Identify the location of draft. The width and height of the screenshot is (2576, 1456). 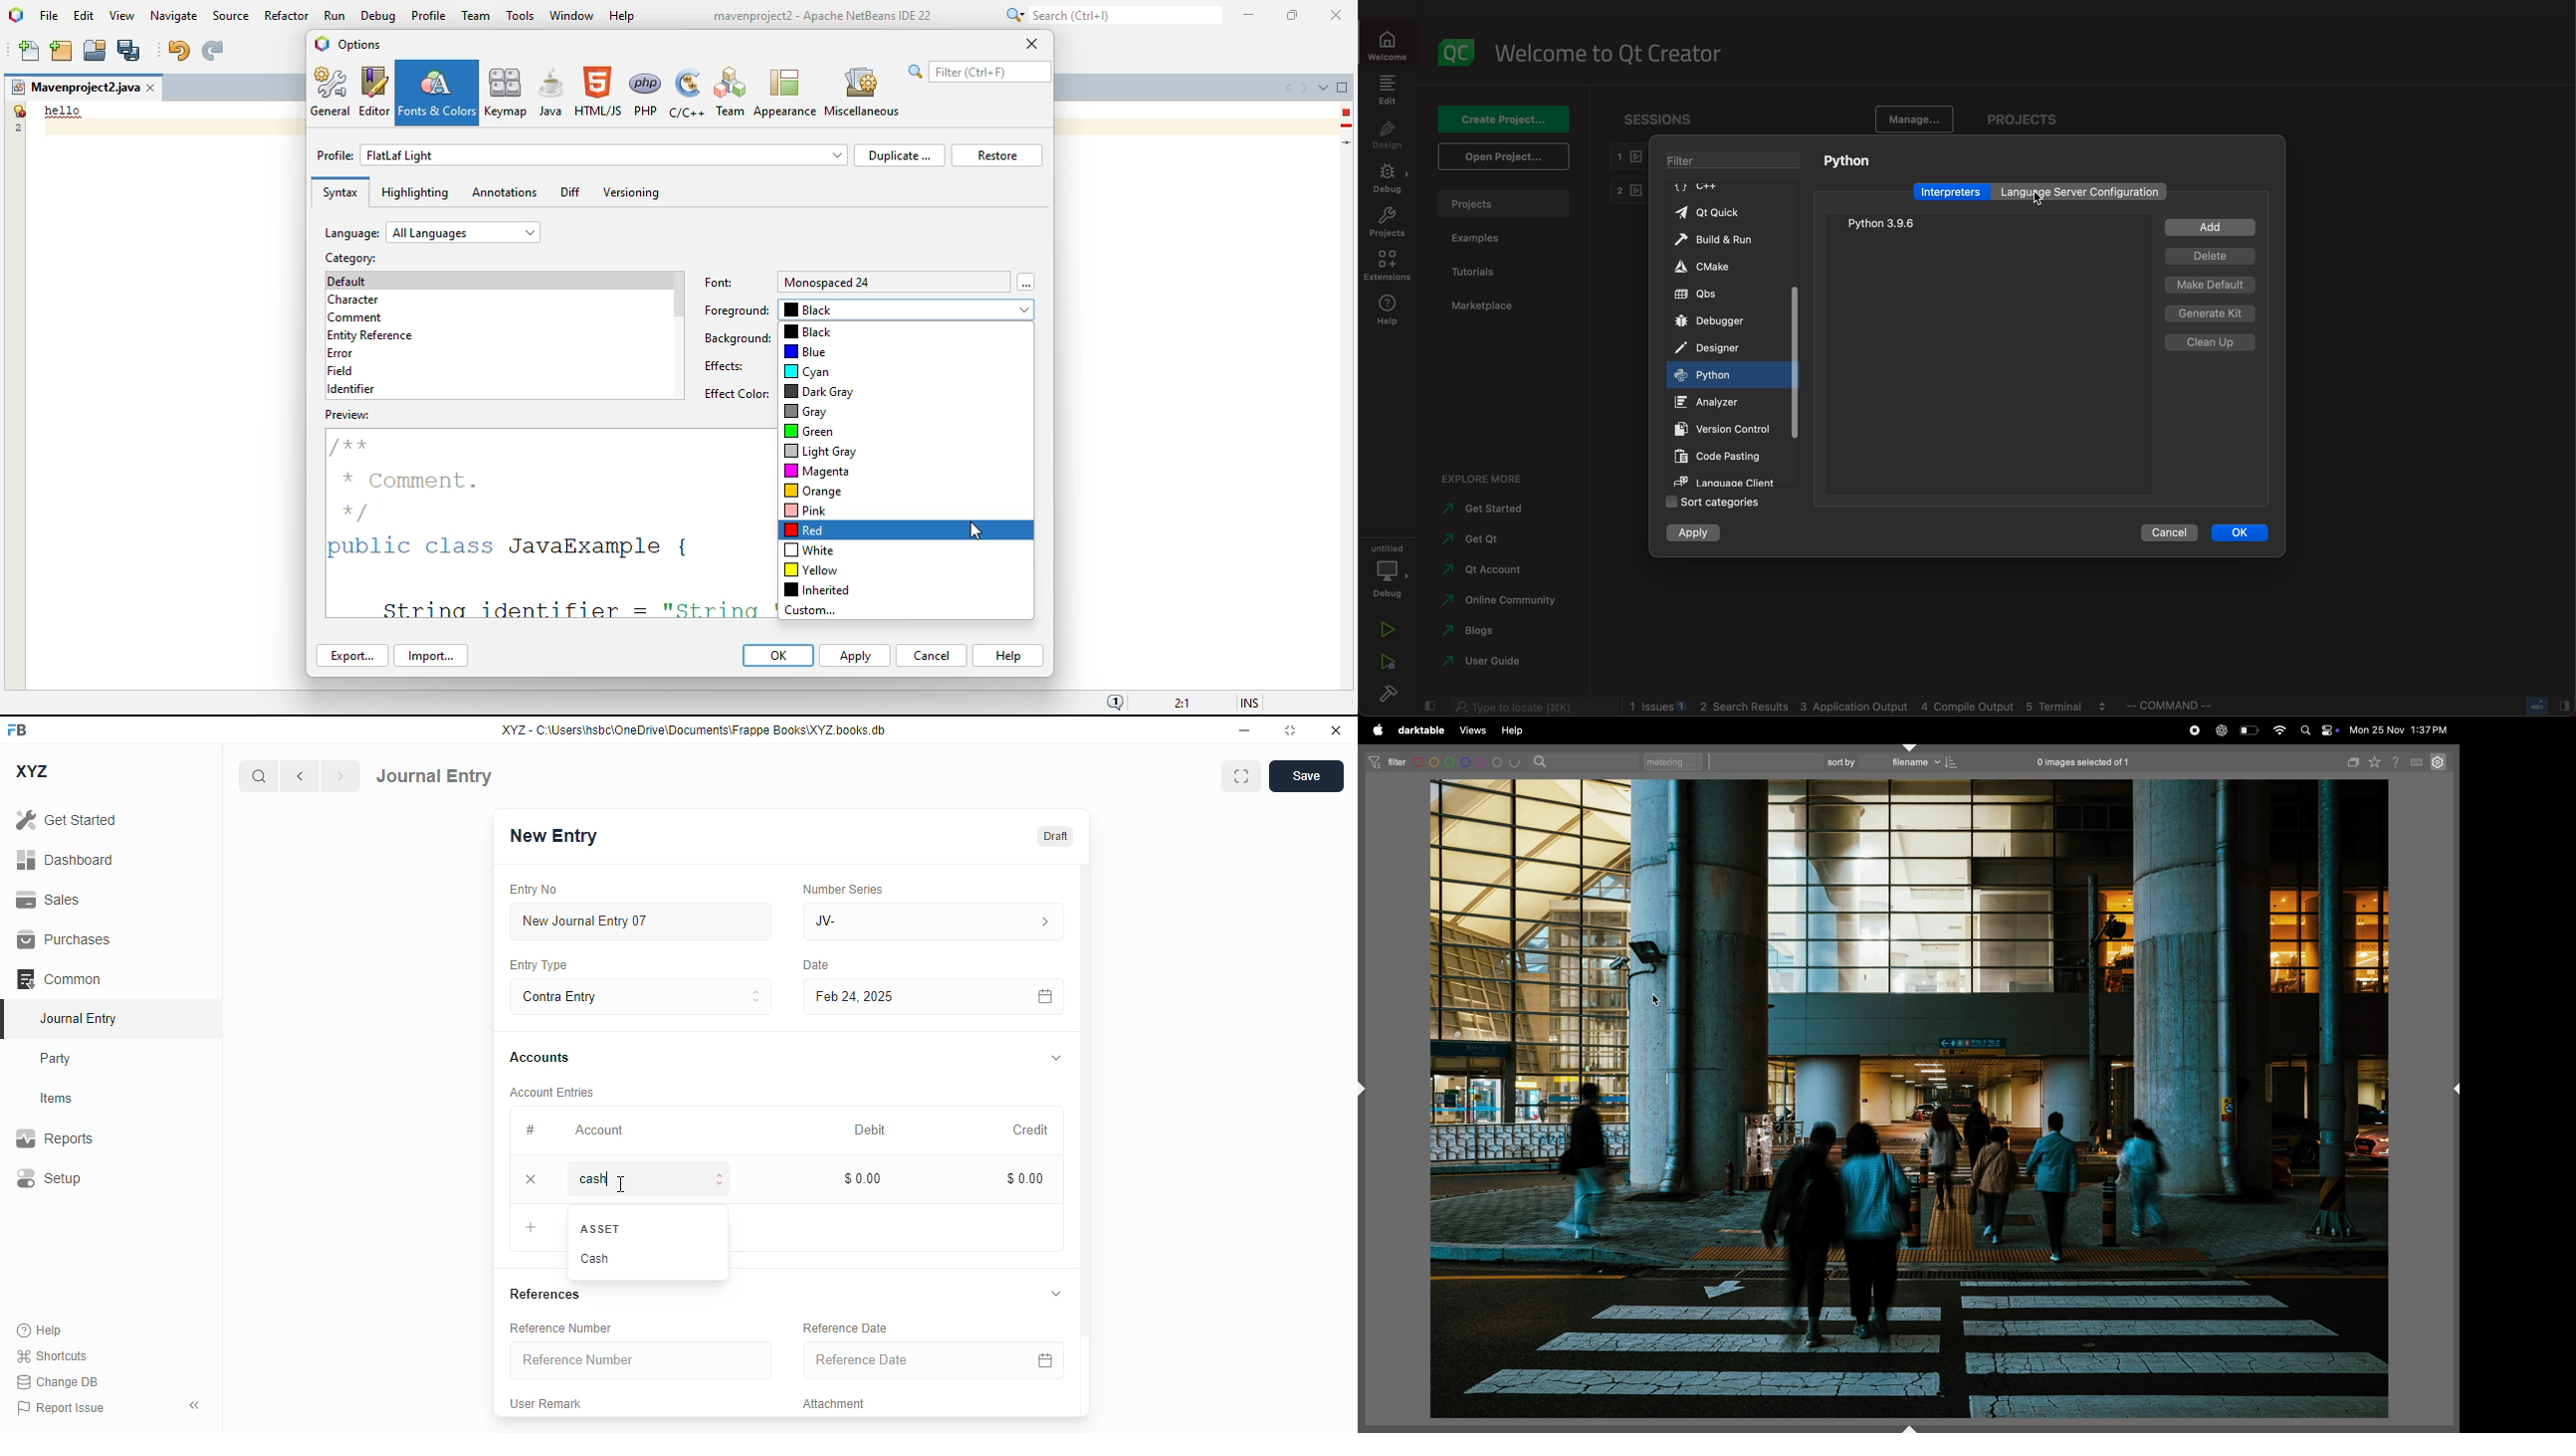
(1056, 835).